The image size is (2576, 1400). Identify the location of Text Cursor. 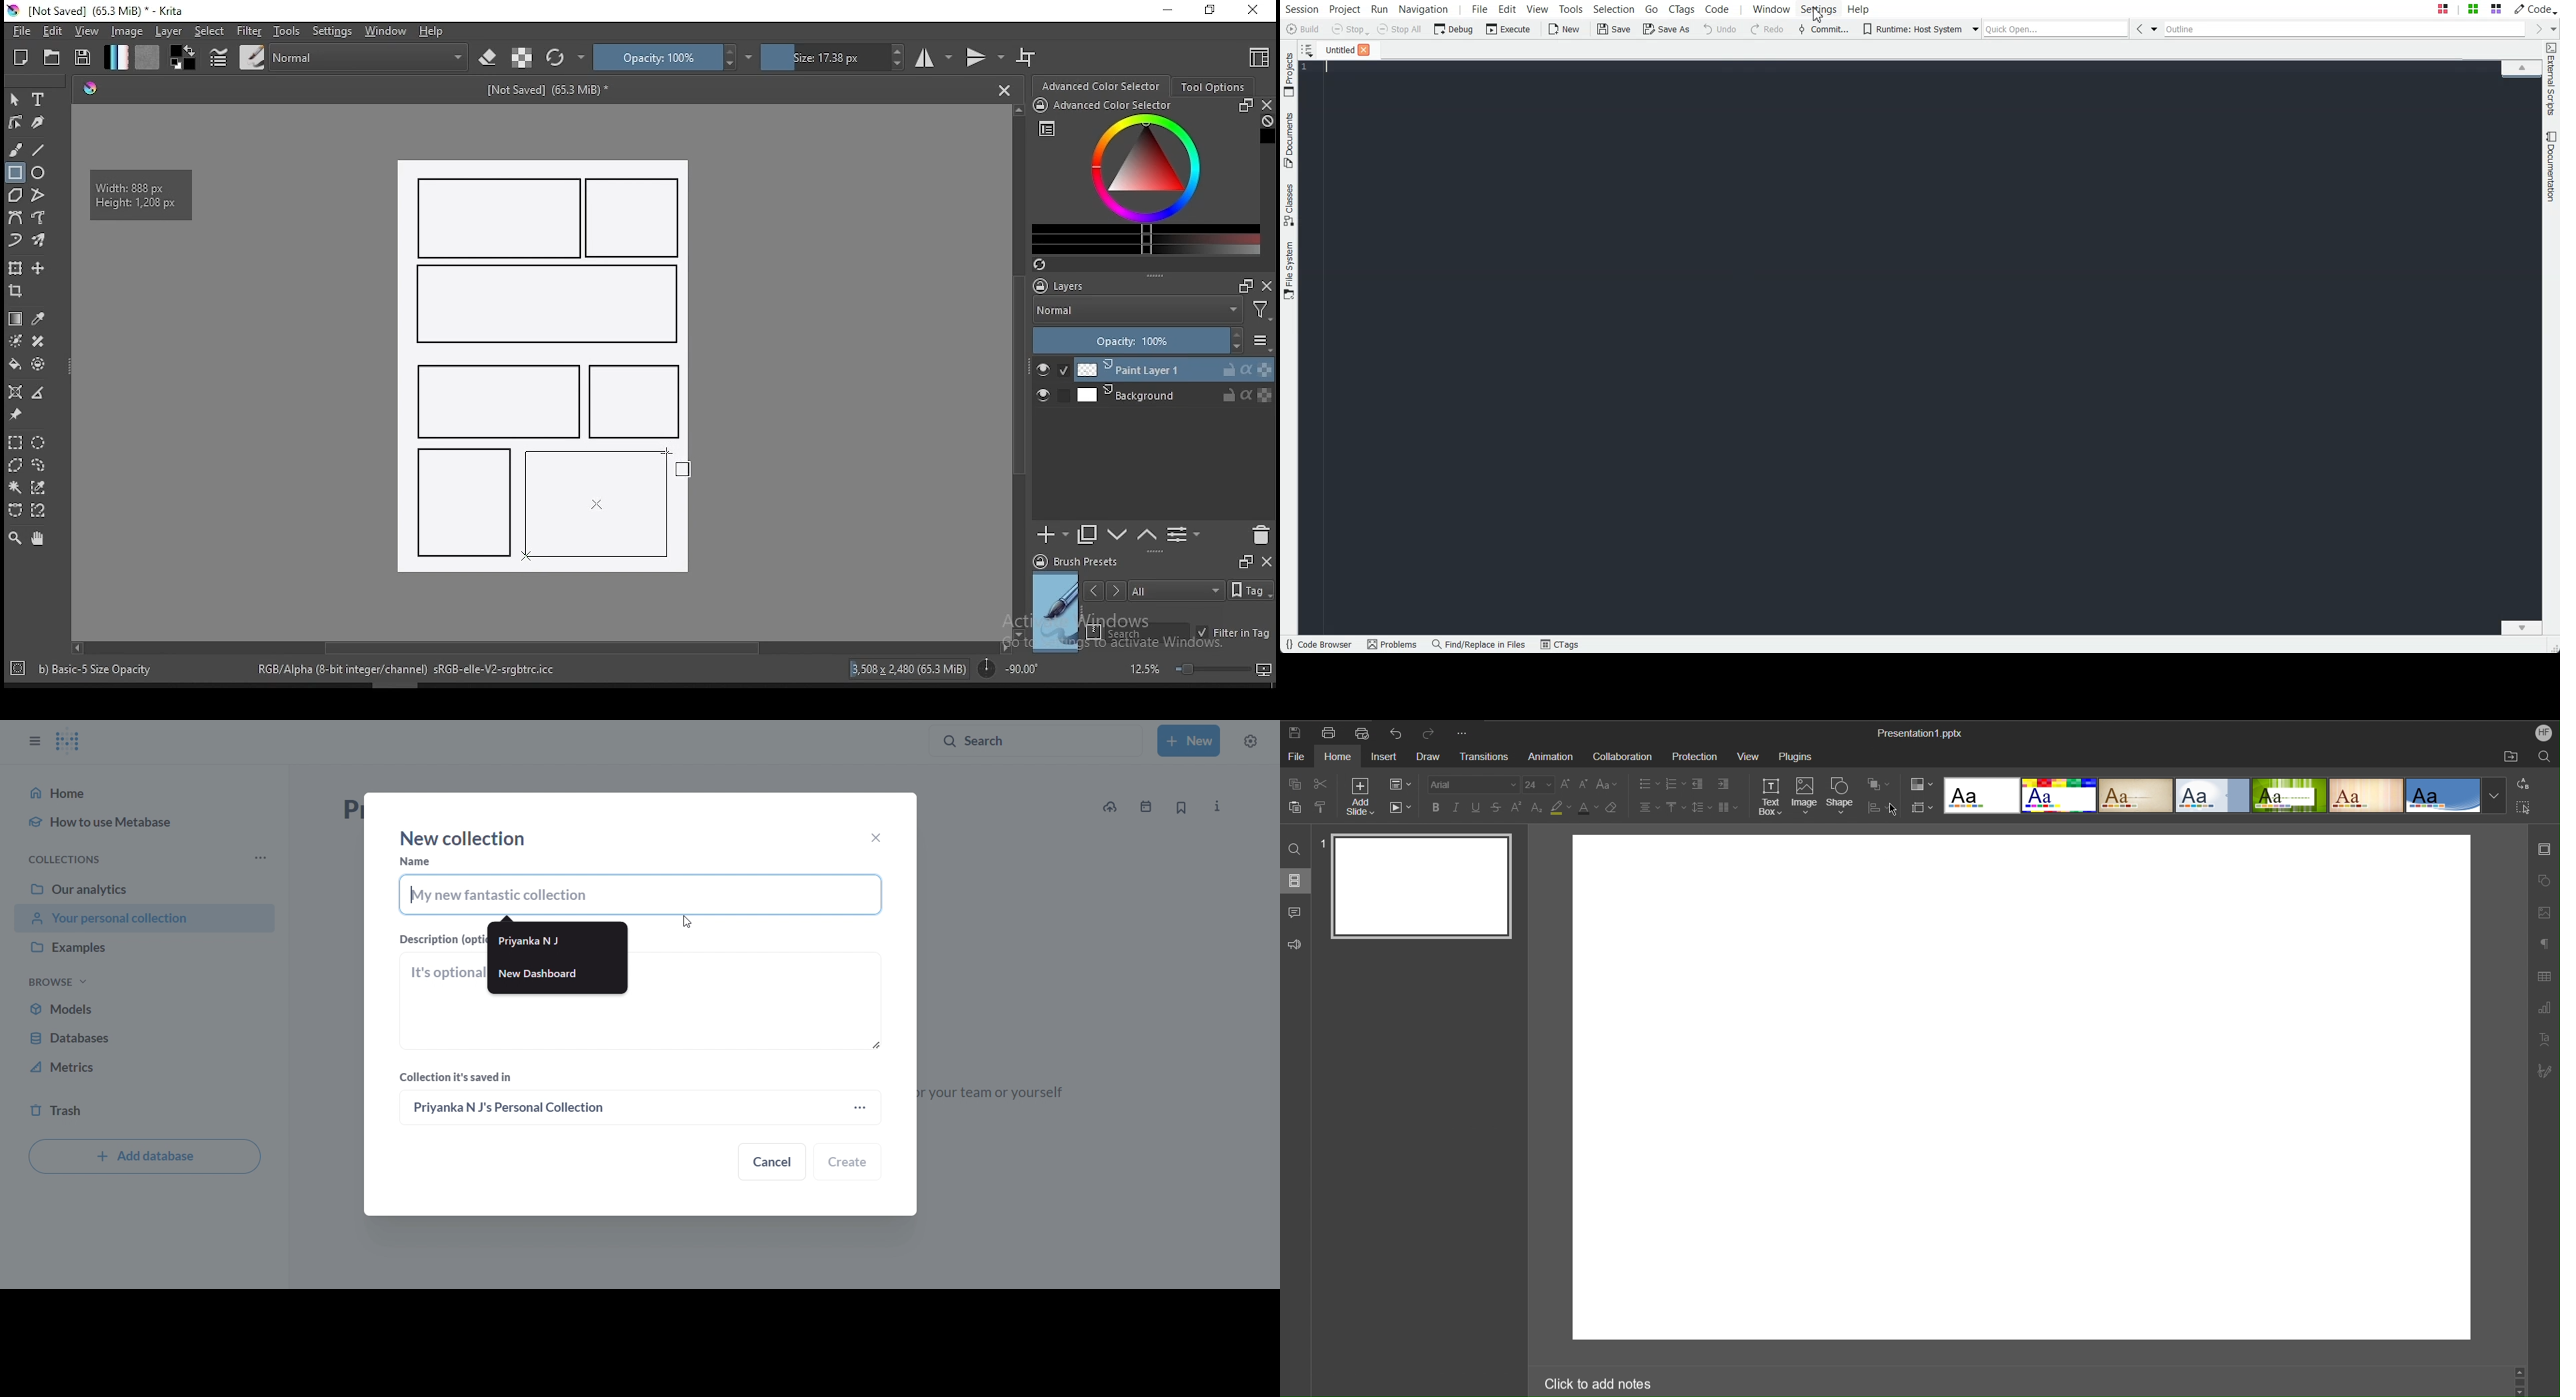
(1329, 67).